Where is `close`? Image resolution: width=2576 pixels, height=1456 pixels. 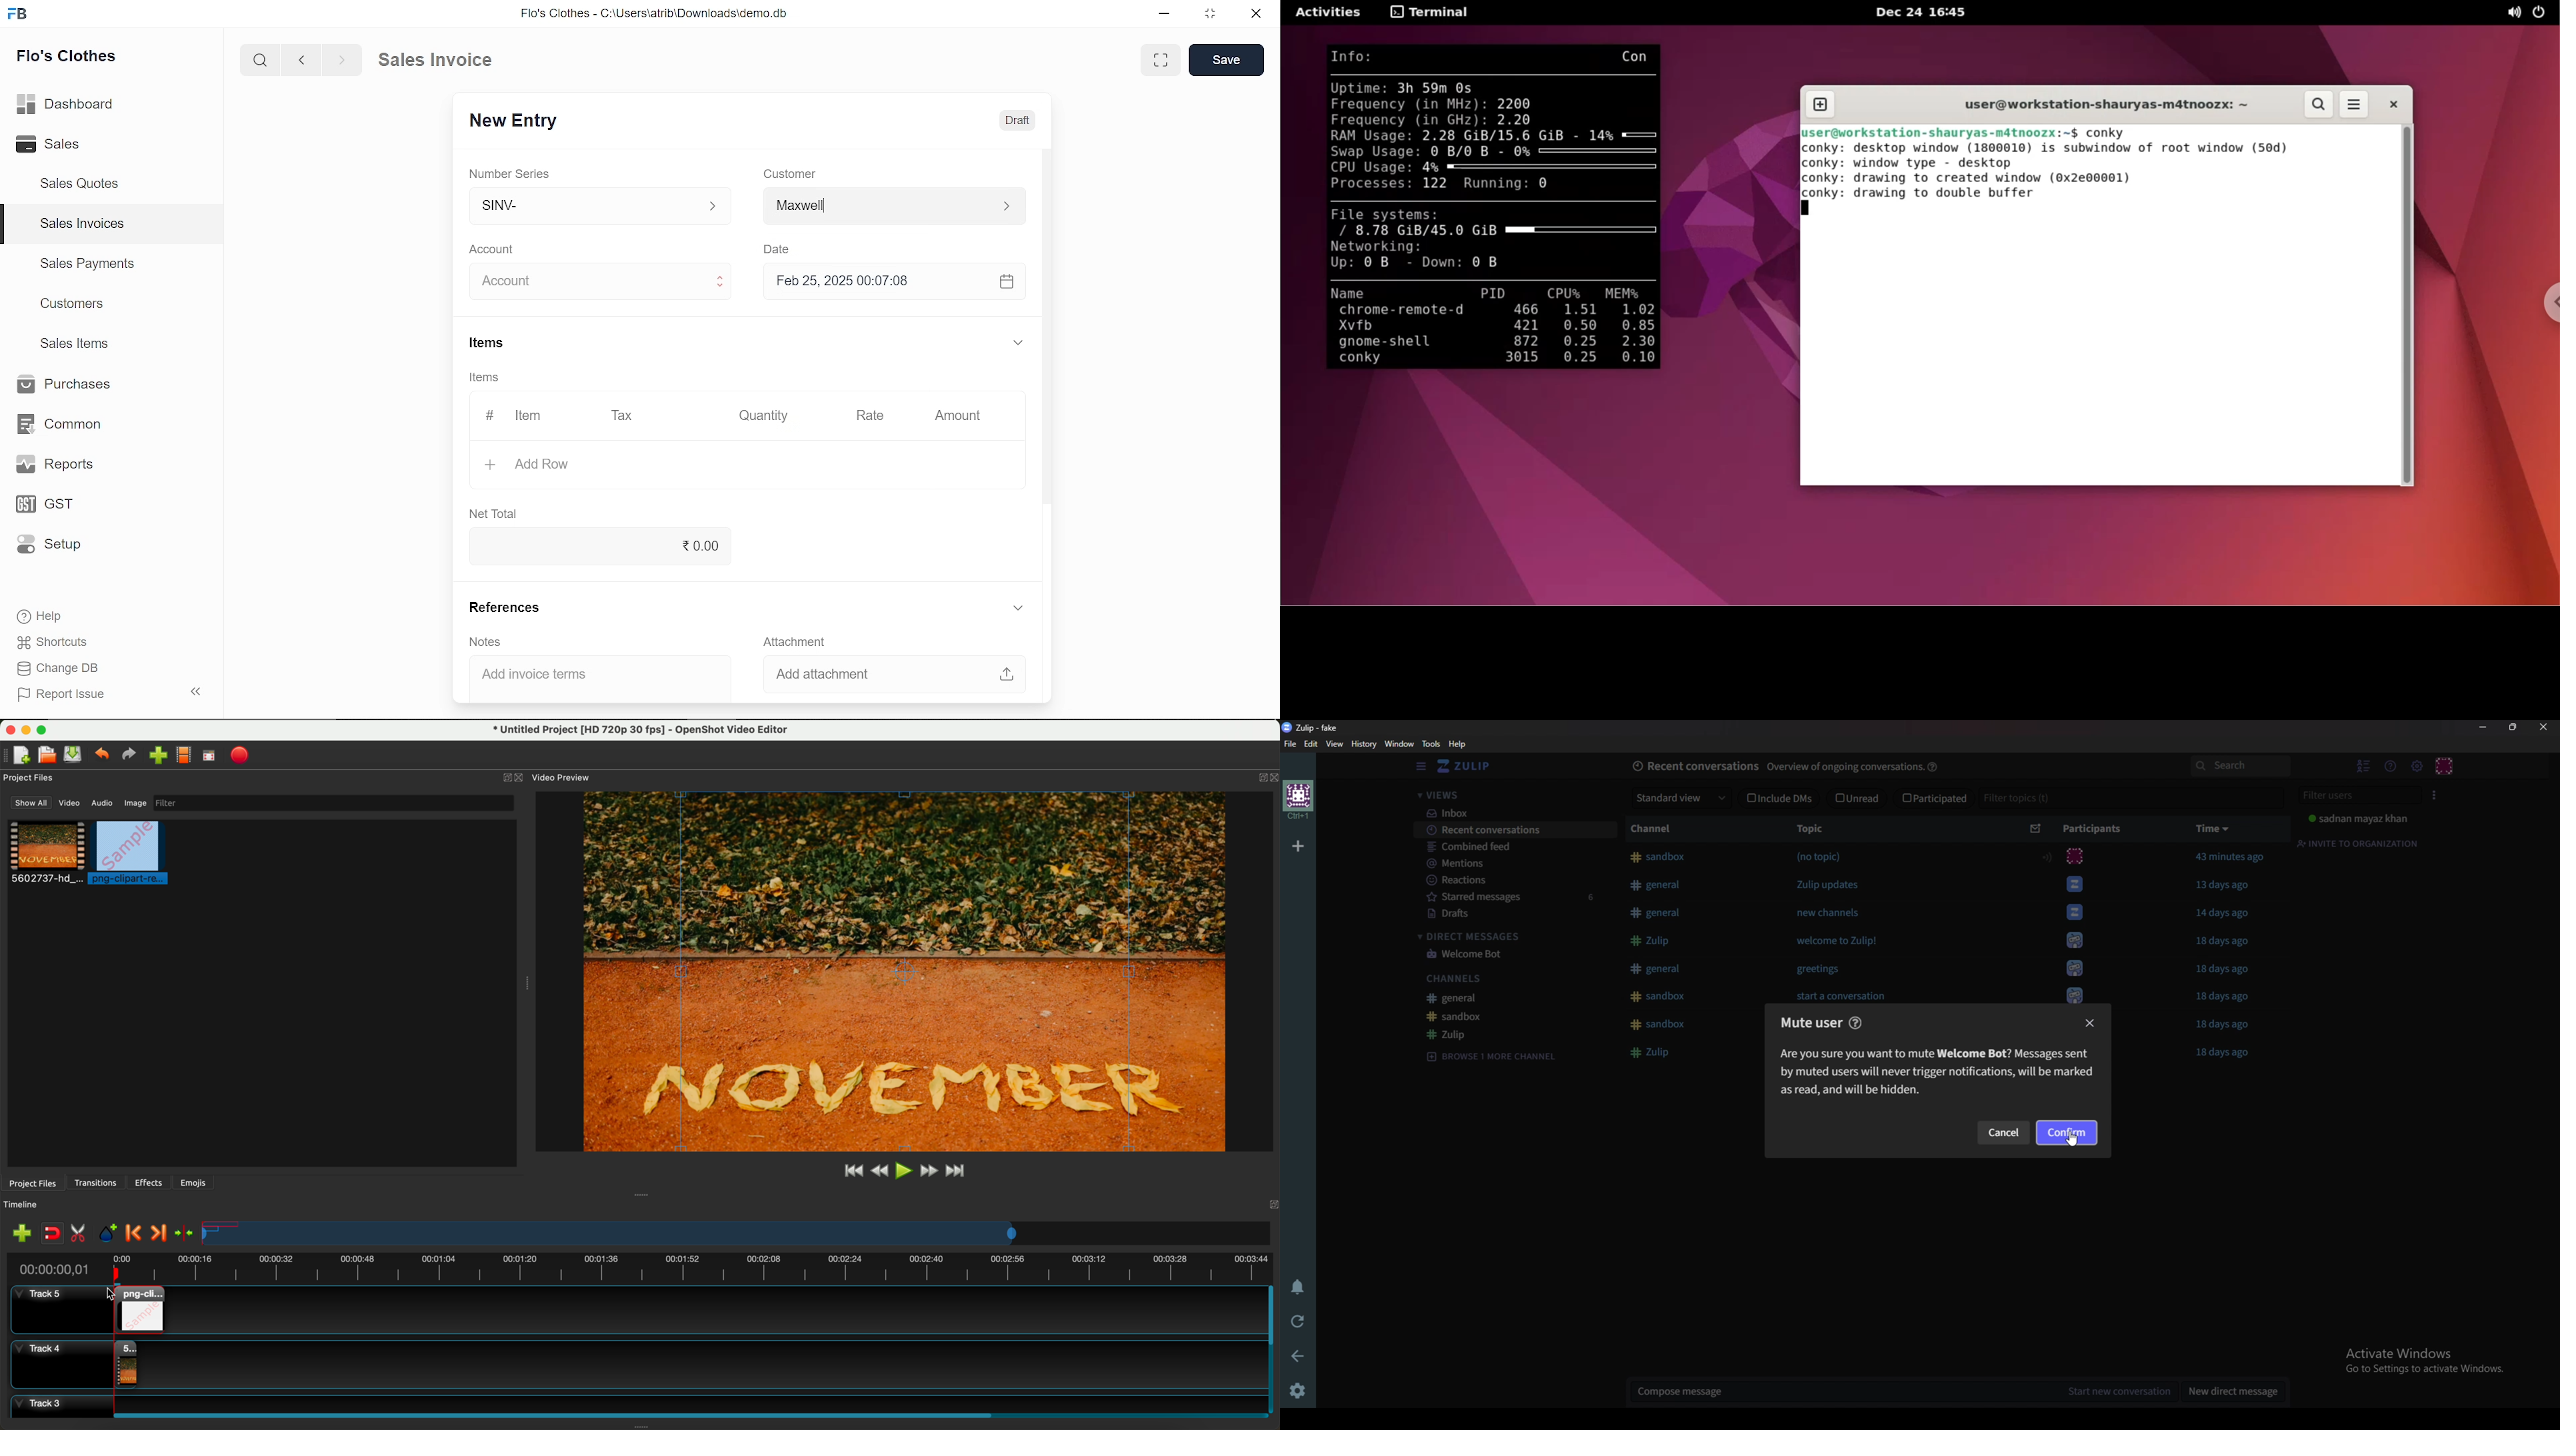 close is located at coordinates (1254, 14).